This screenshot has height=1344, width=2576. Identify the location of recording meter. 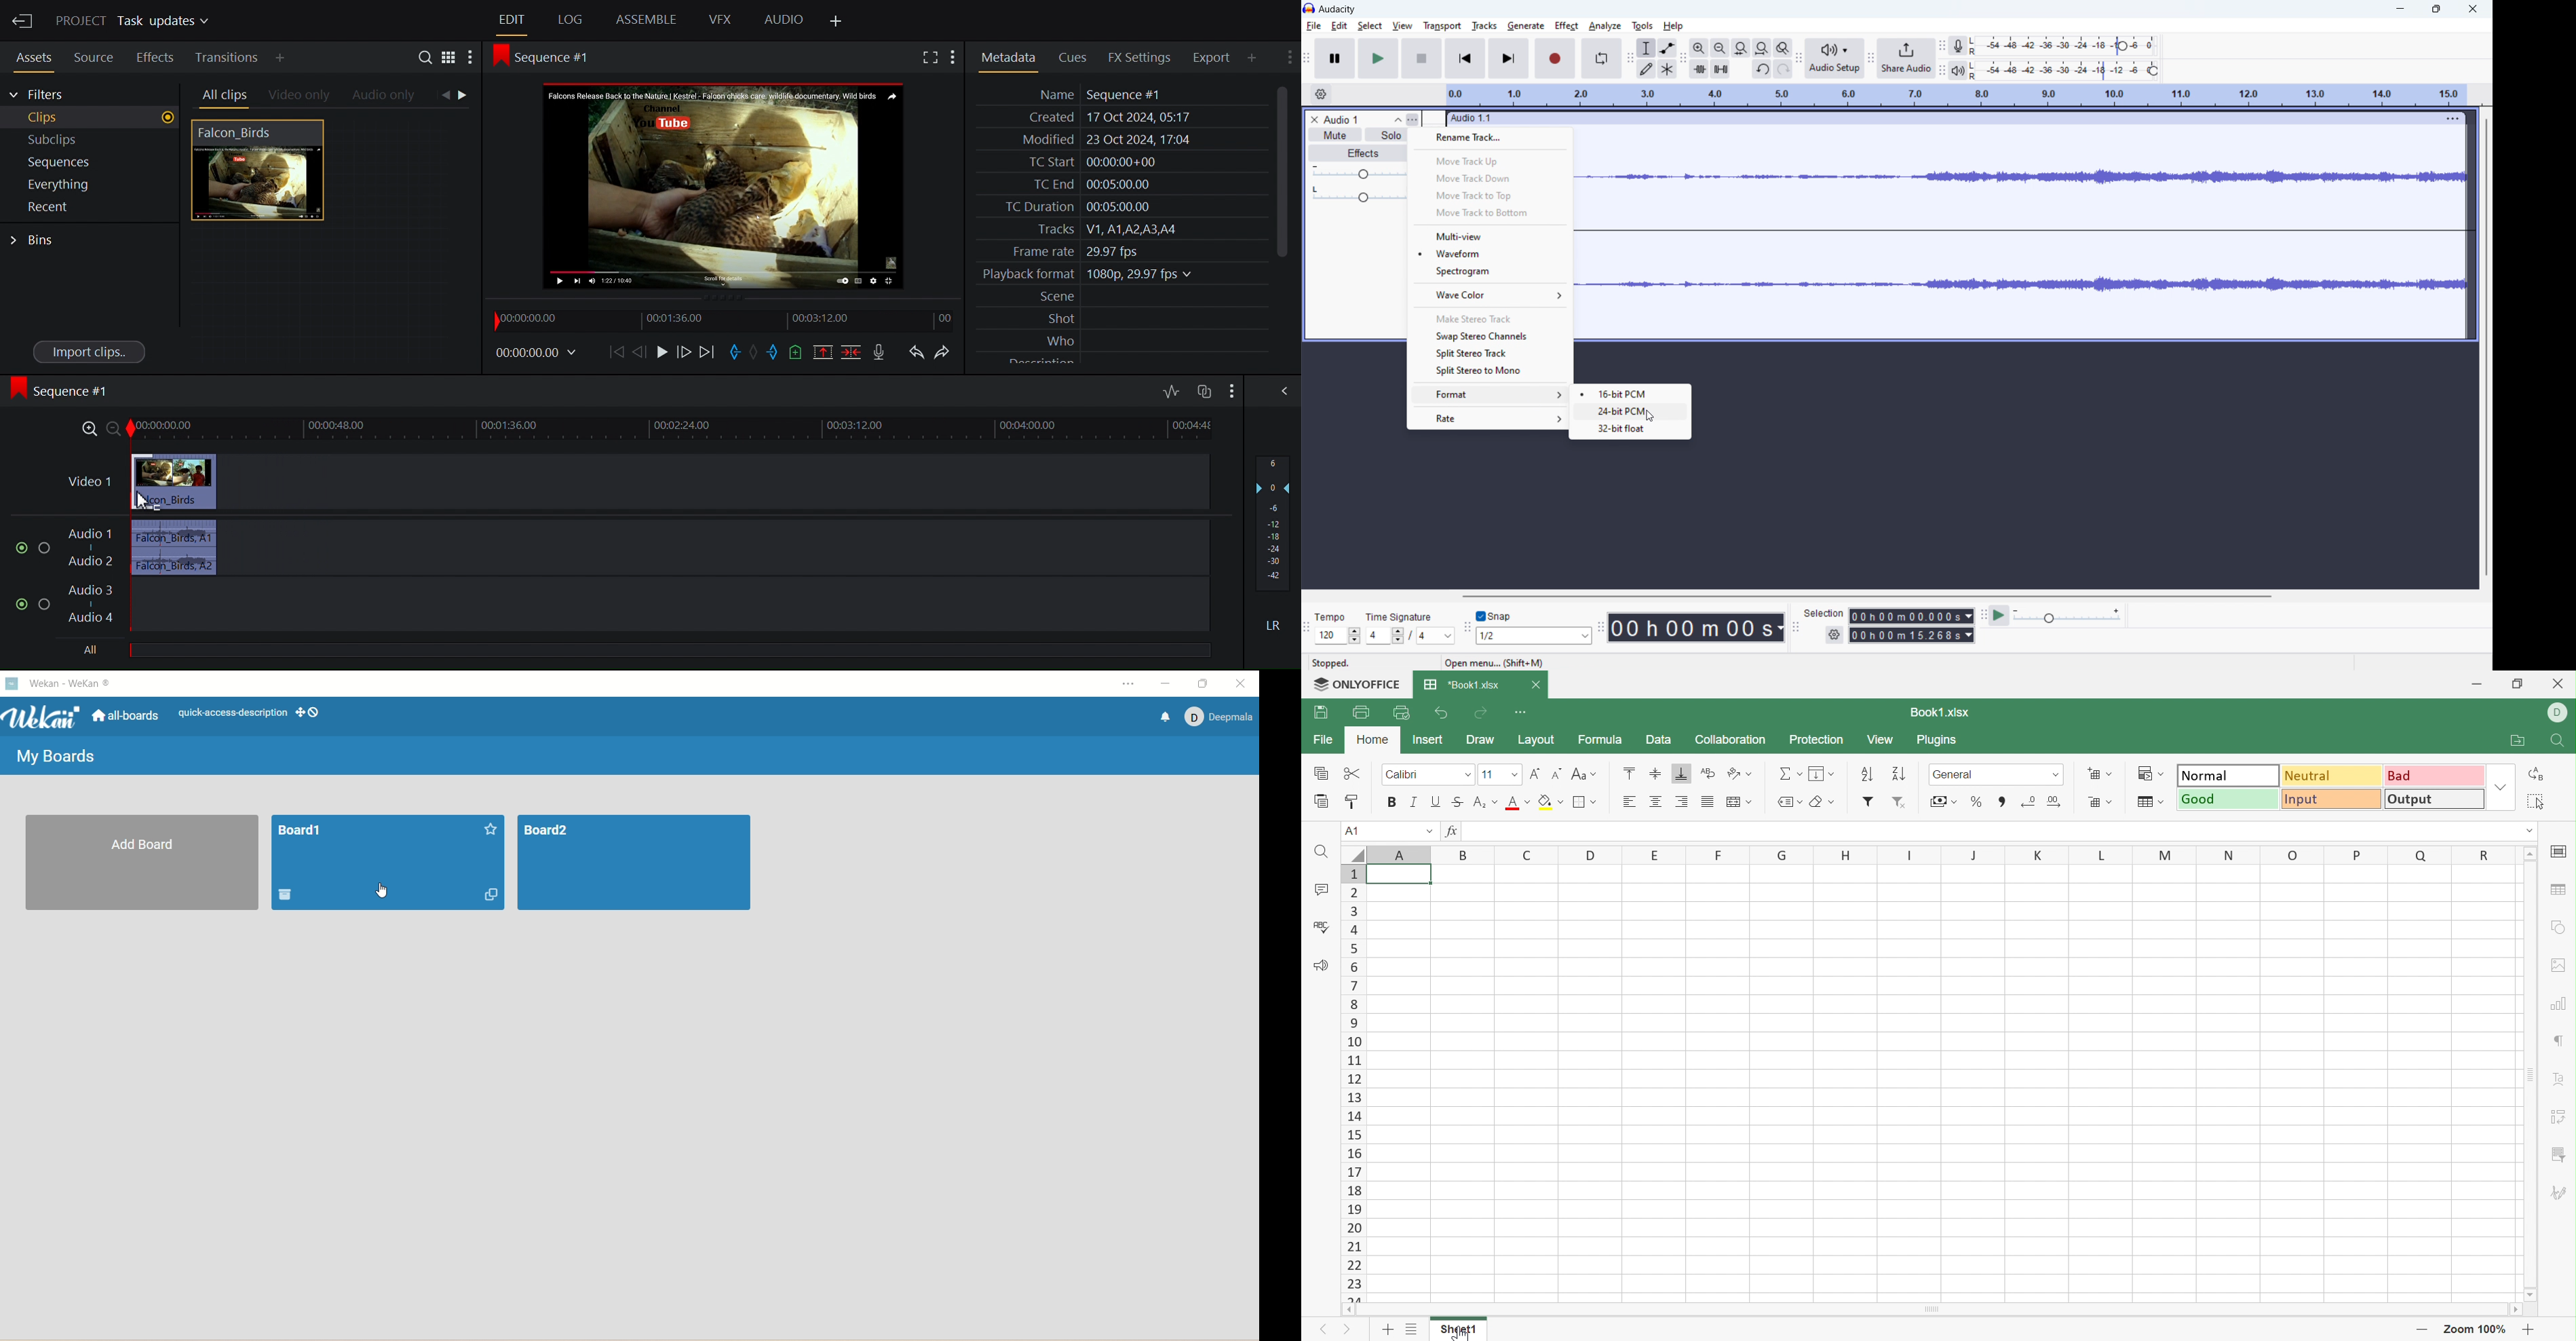
(1958, 45).